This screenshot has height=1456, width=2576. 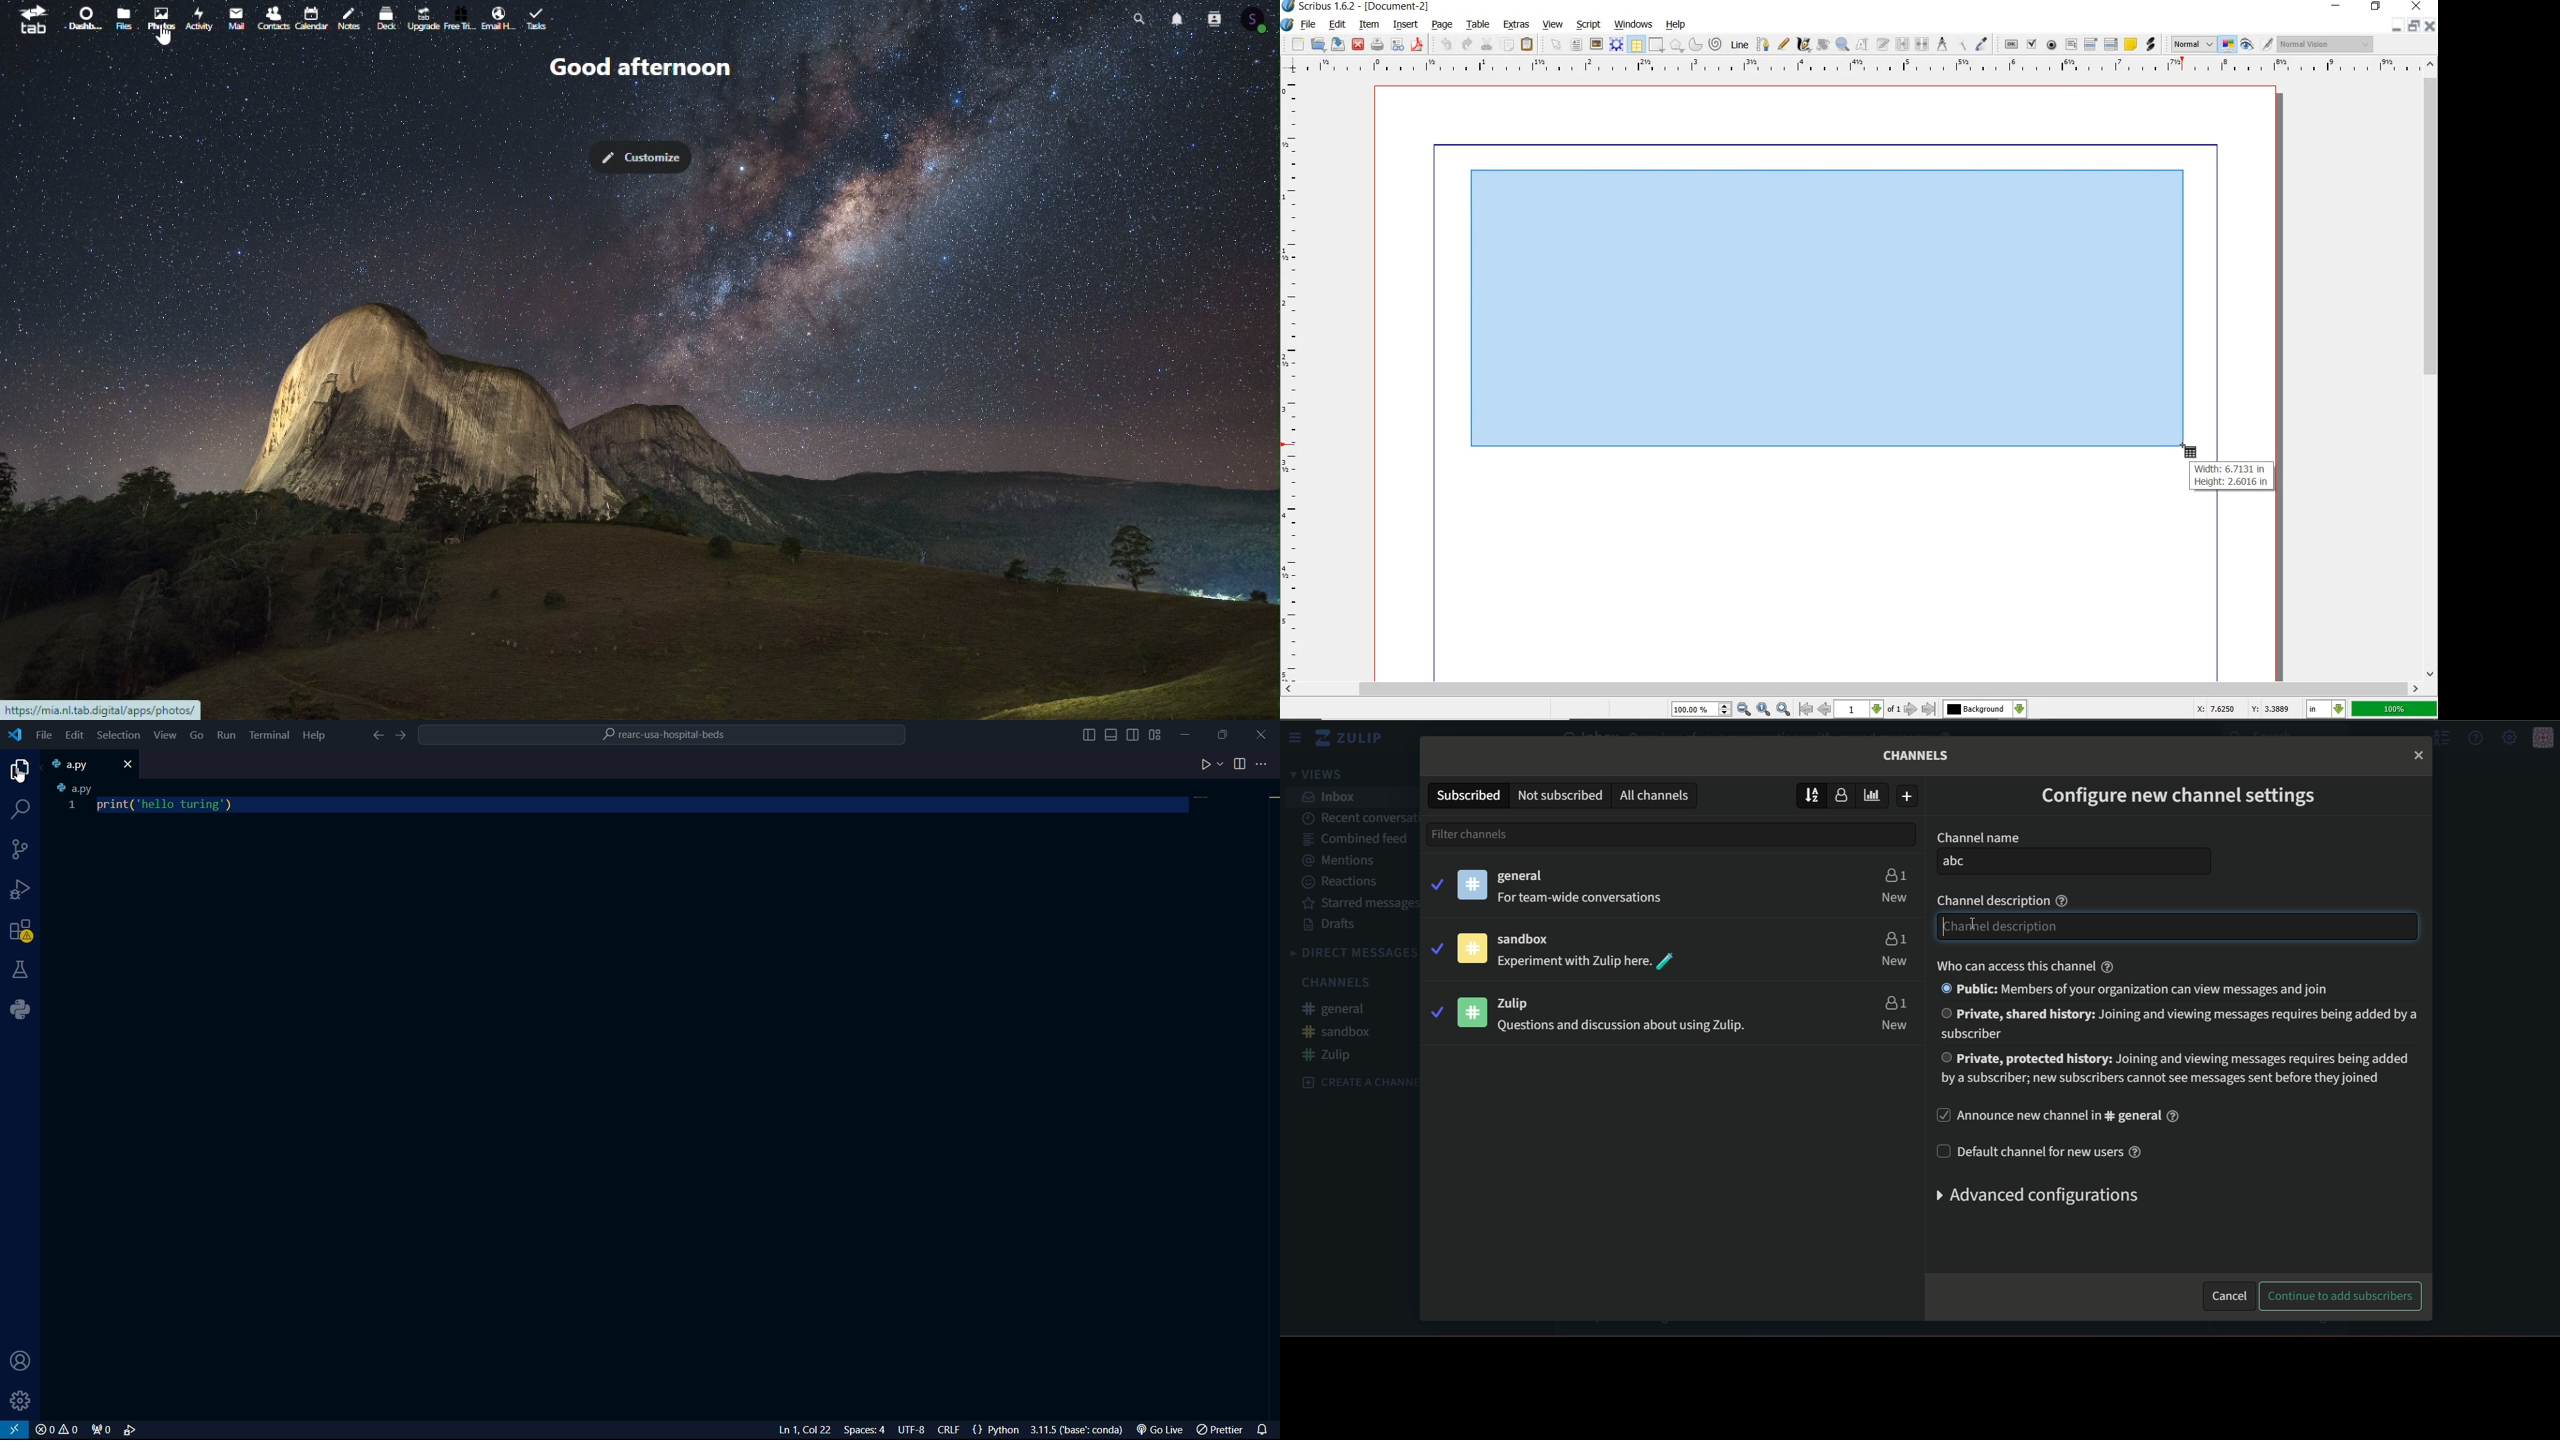 What do you see at coordinates (1584, 898) in the screenshot?
I see `for team-wide conversatuons` at bounding box center [1584, 898].